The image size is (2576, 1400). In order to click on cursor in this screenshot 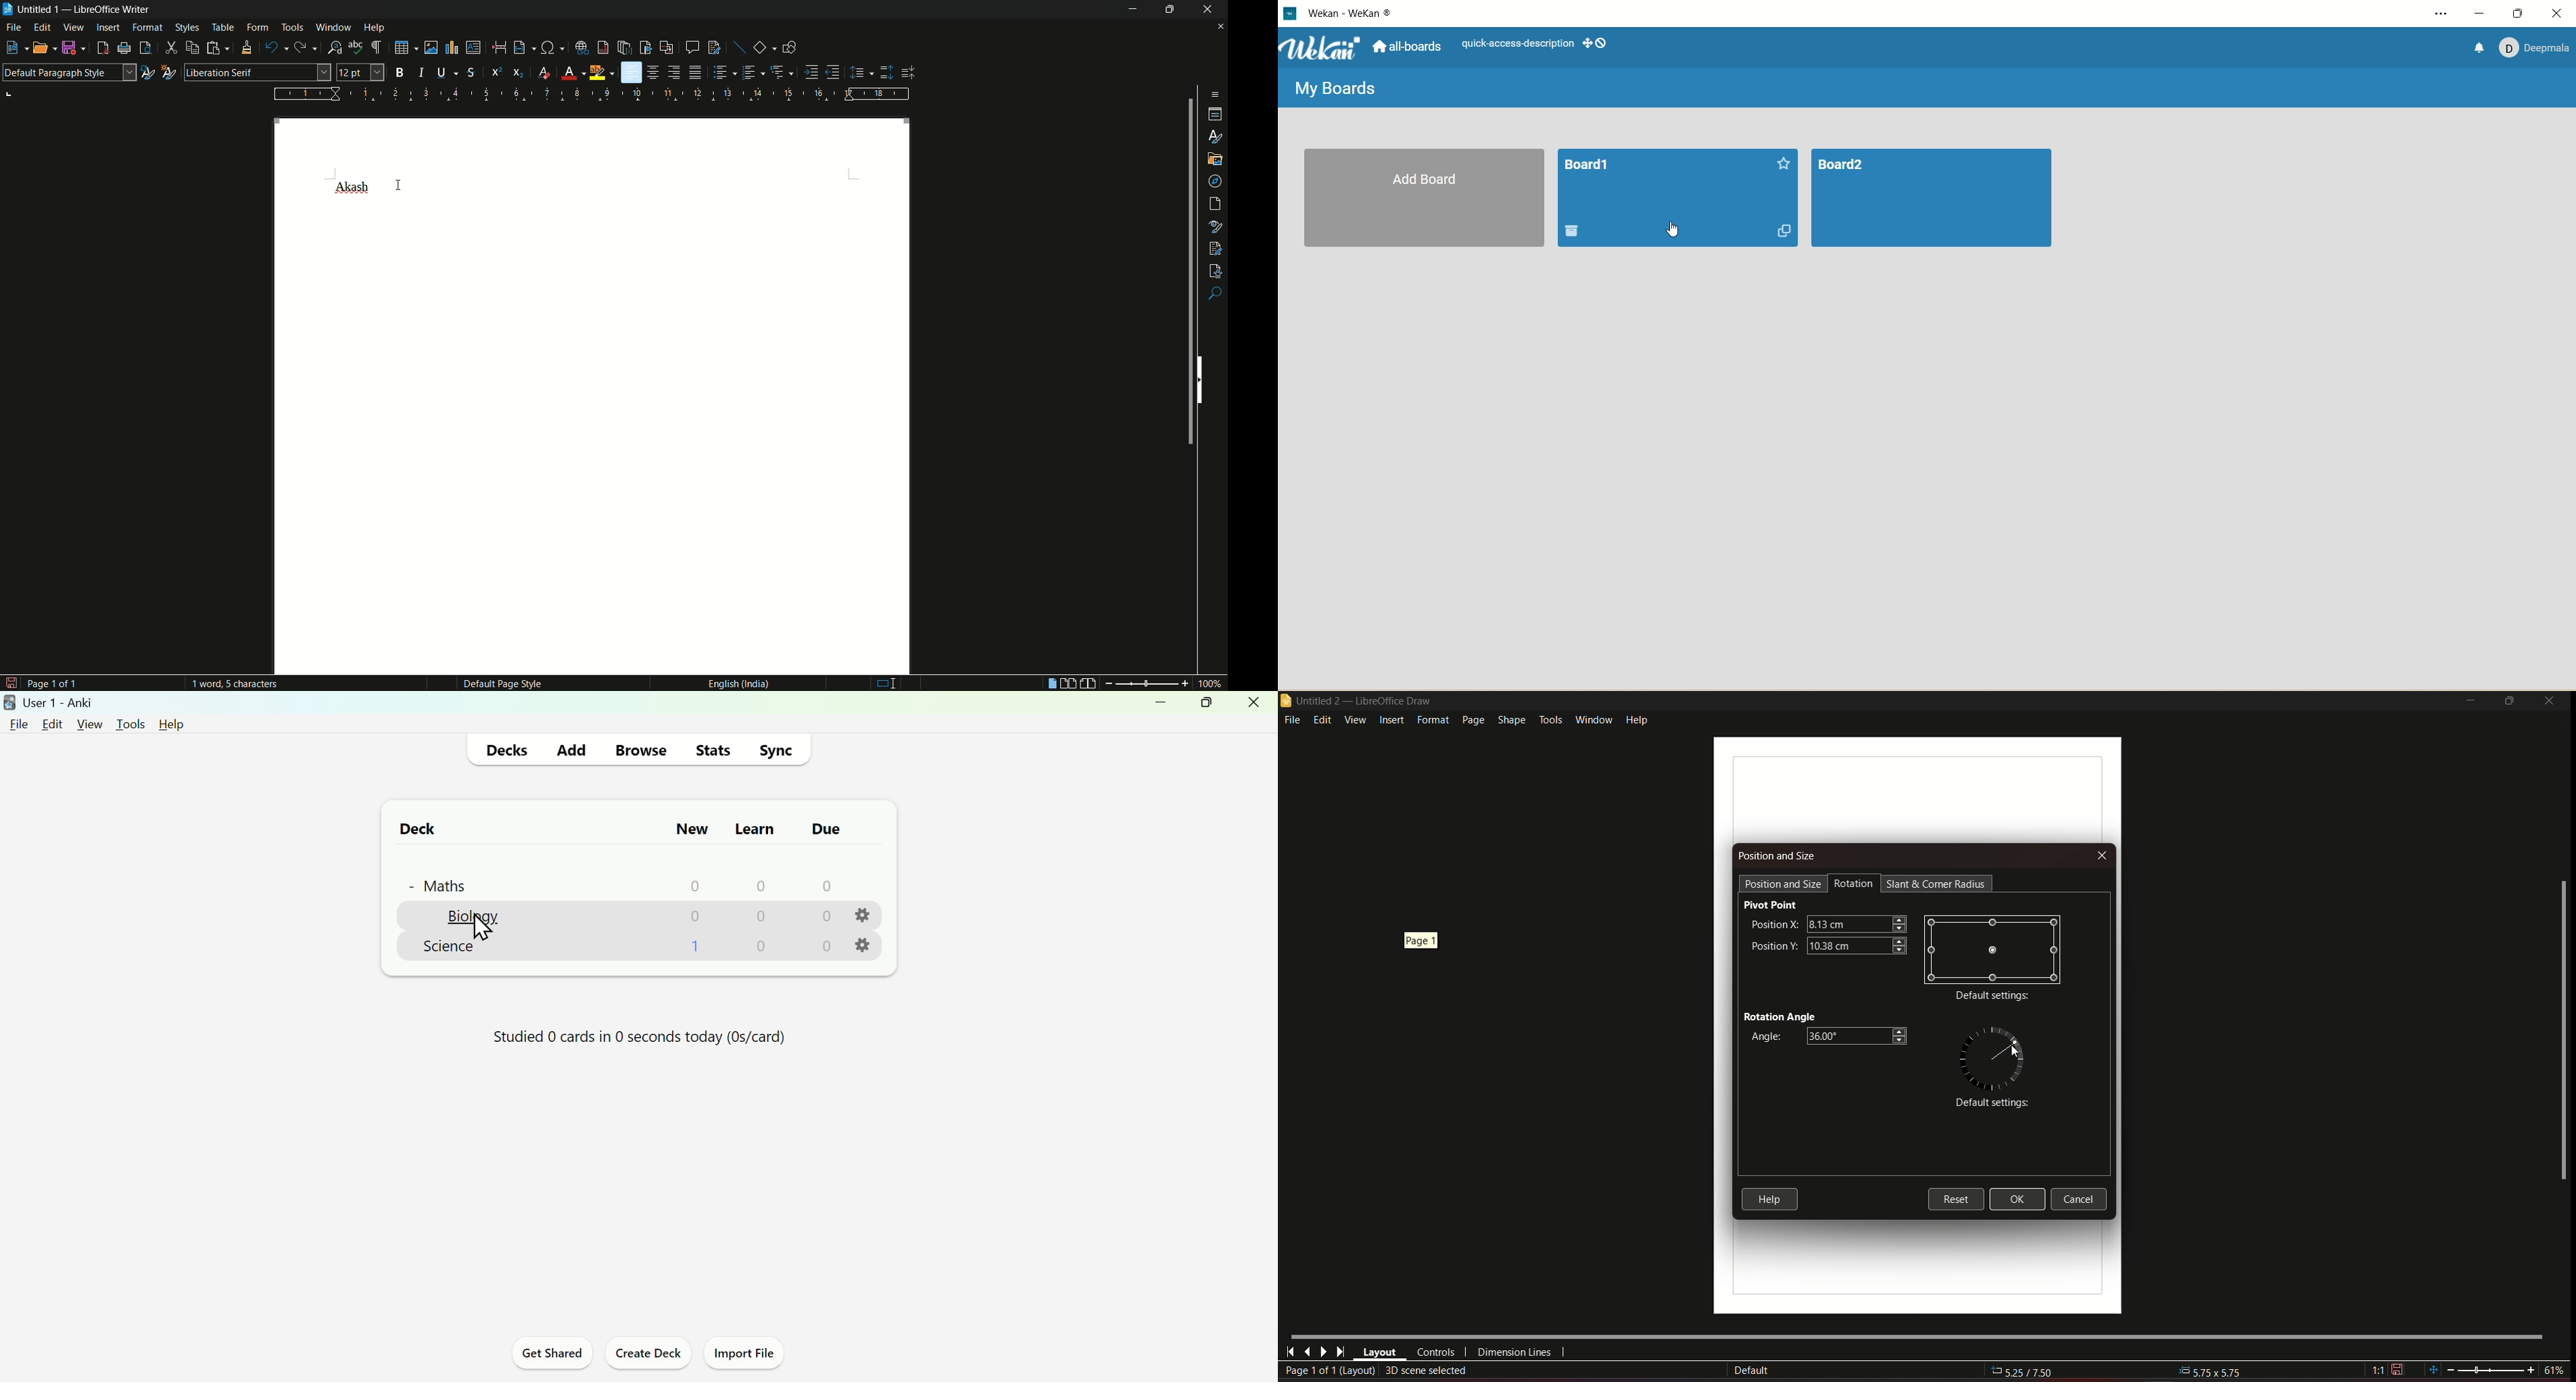, I will do `click(399, 183)`.